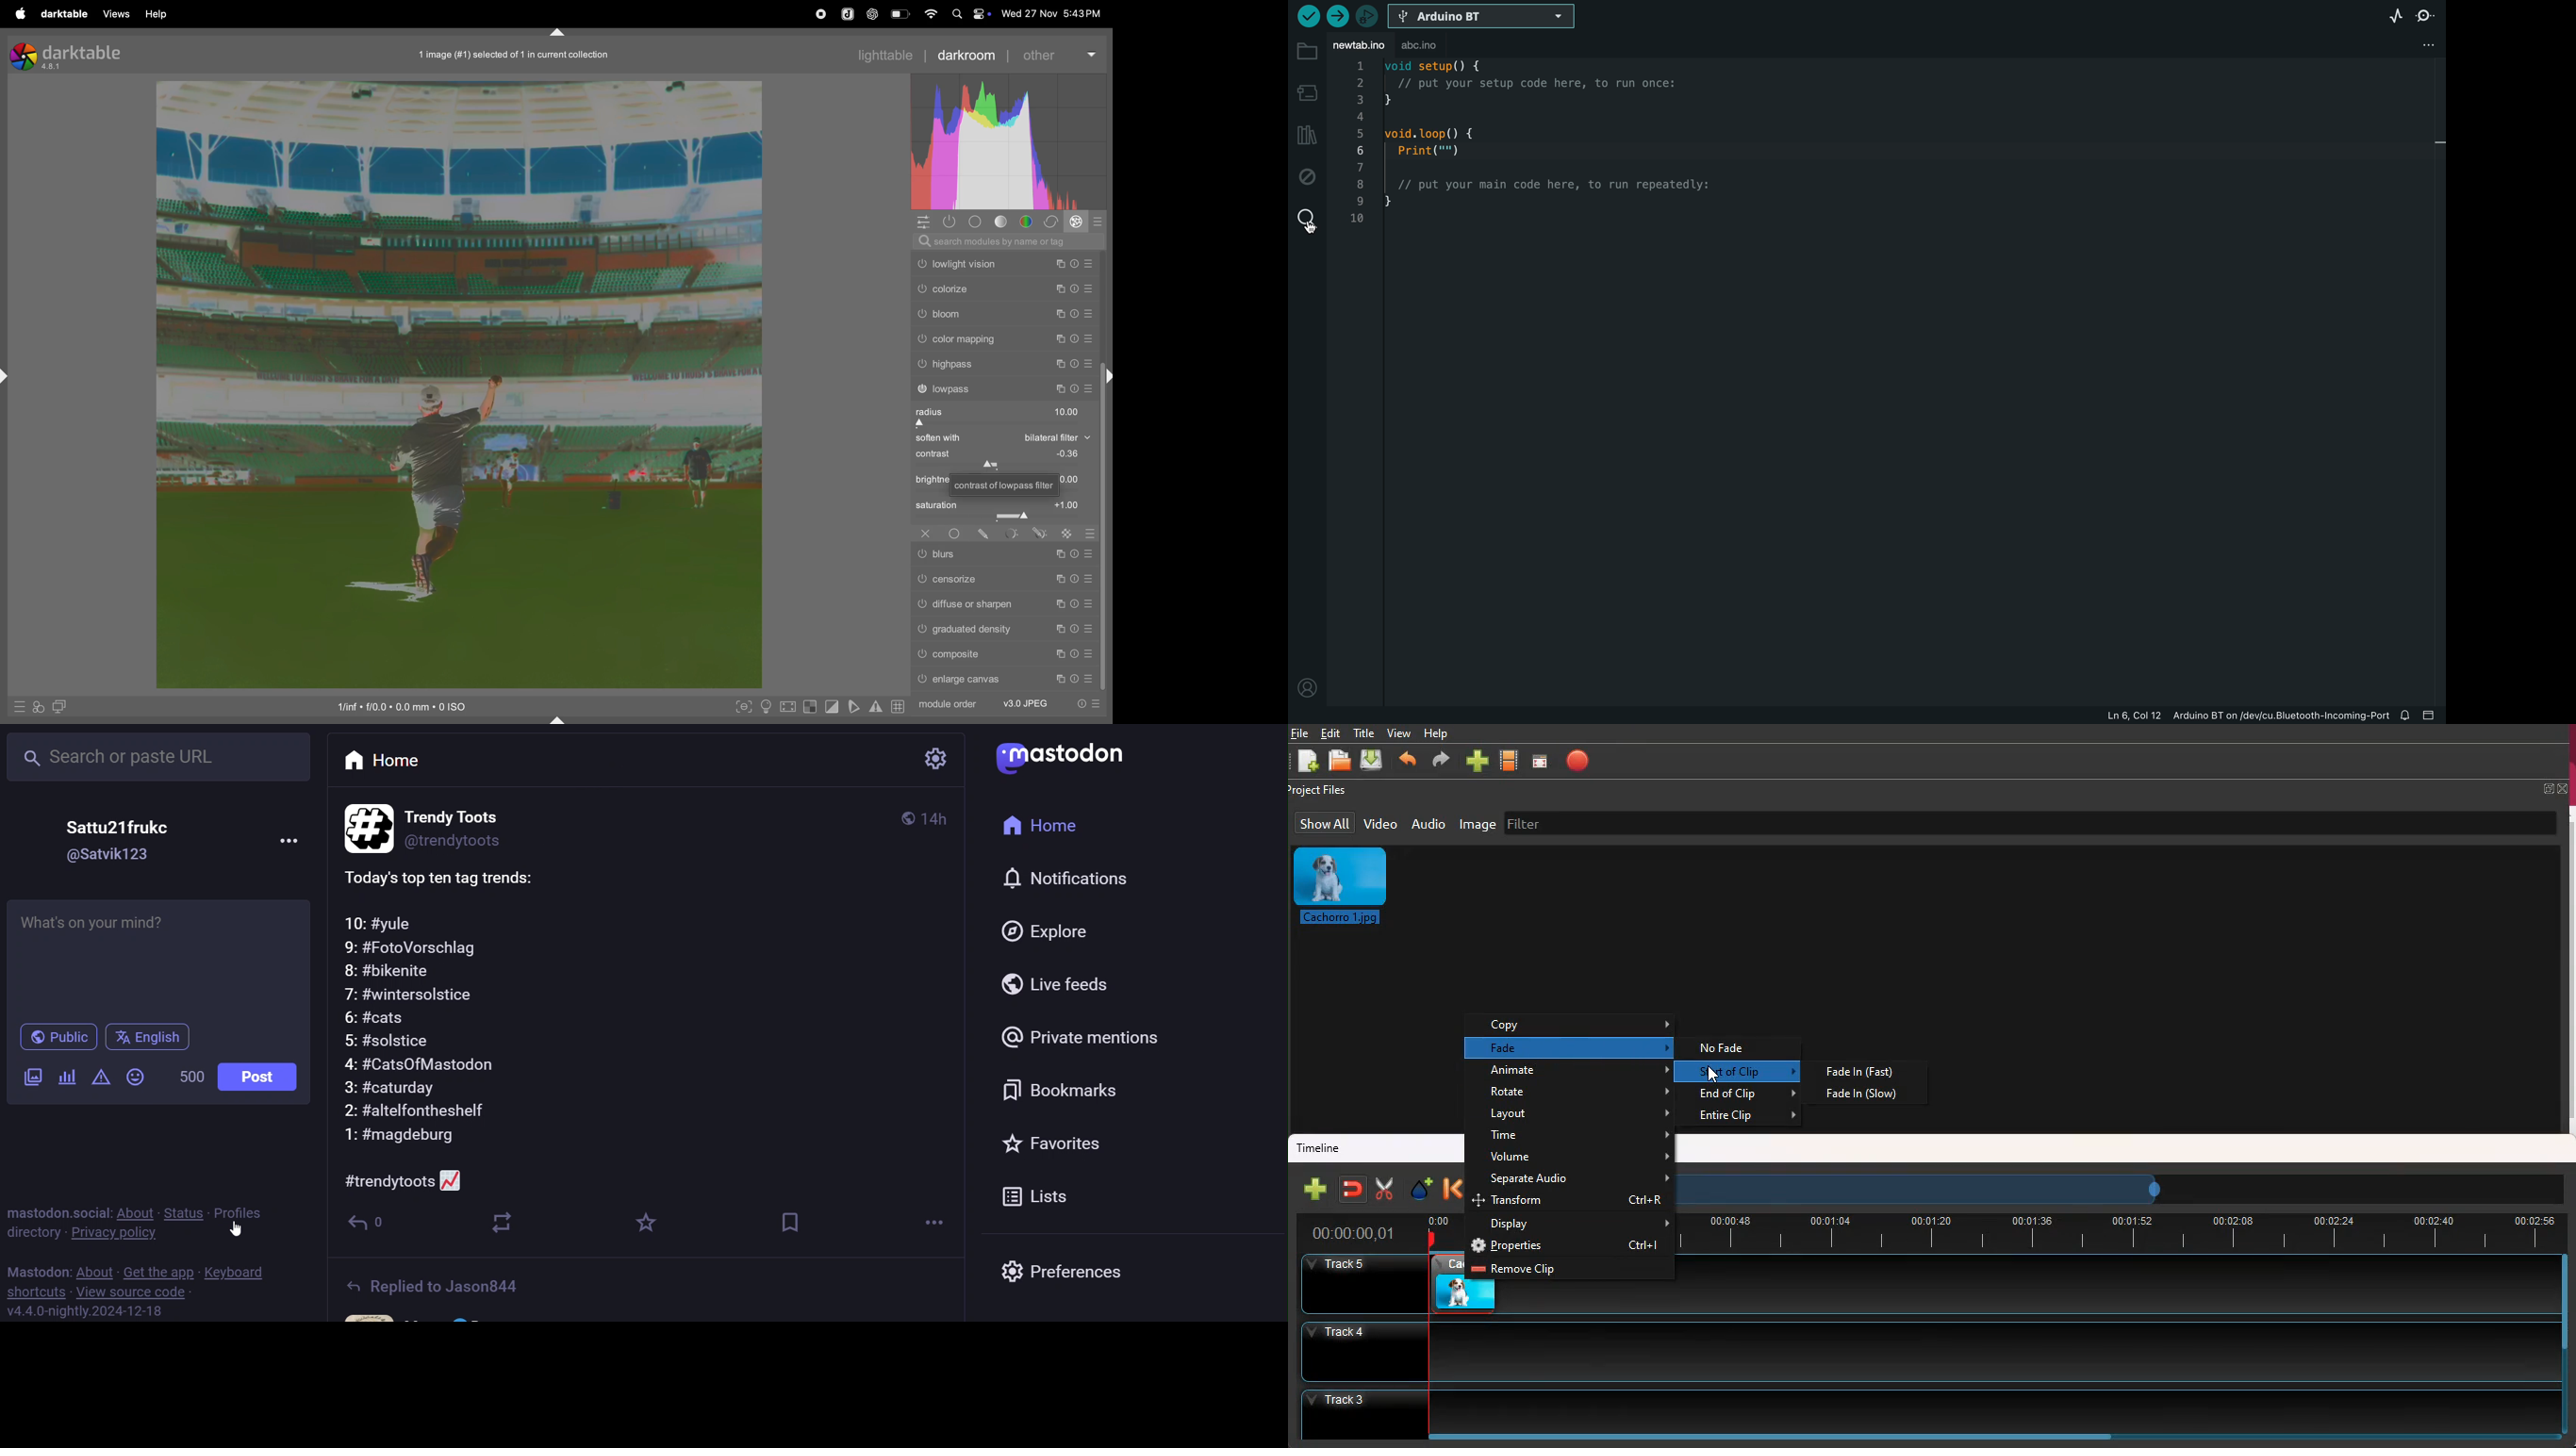  Describe the element at coordinates (1308, 226) in the screenshot. I see `cursor` at that location.